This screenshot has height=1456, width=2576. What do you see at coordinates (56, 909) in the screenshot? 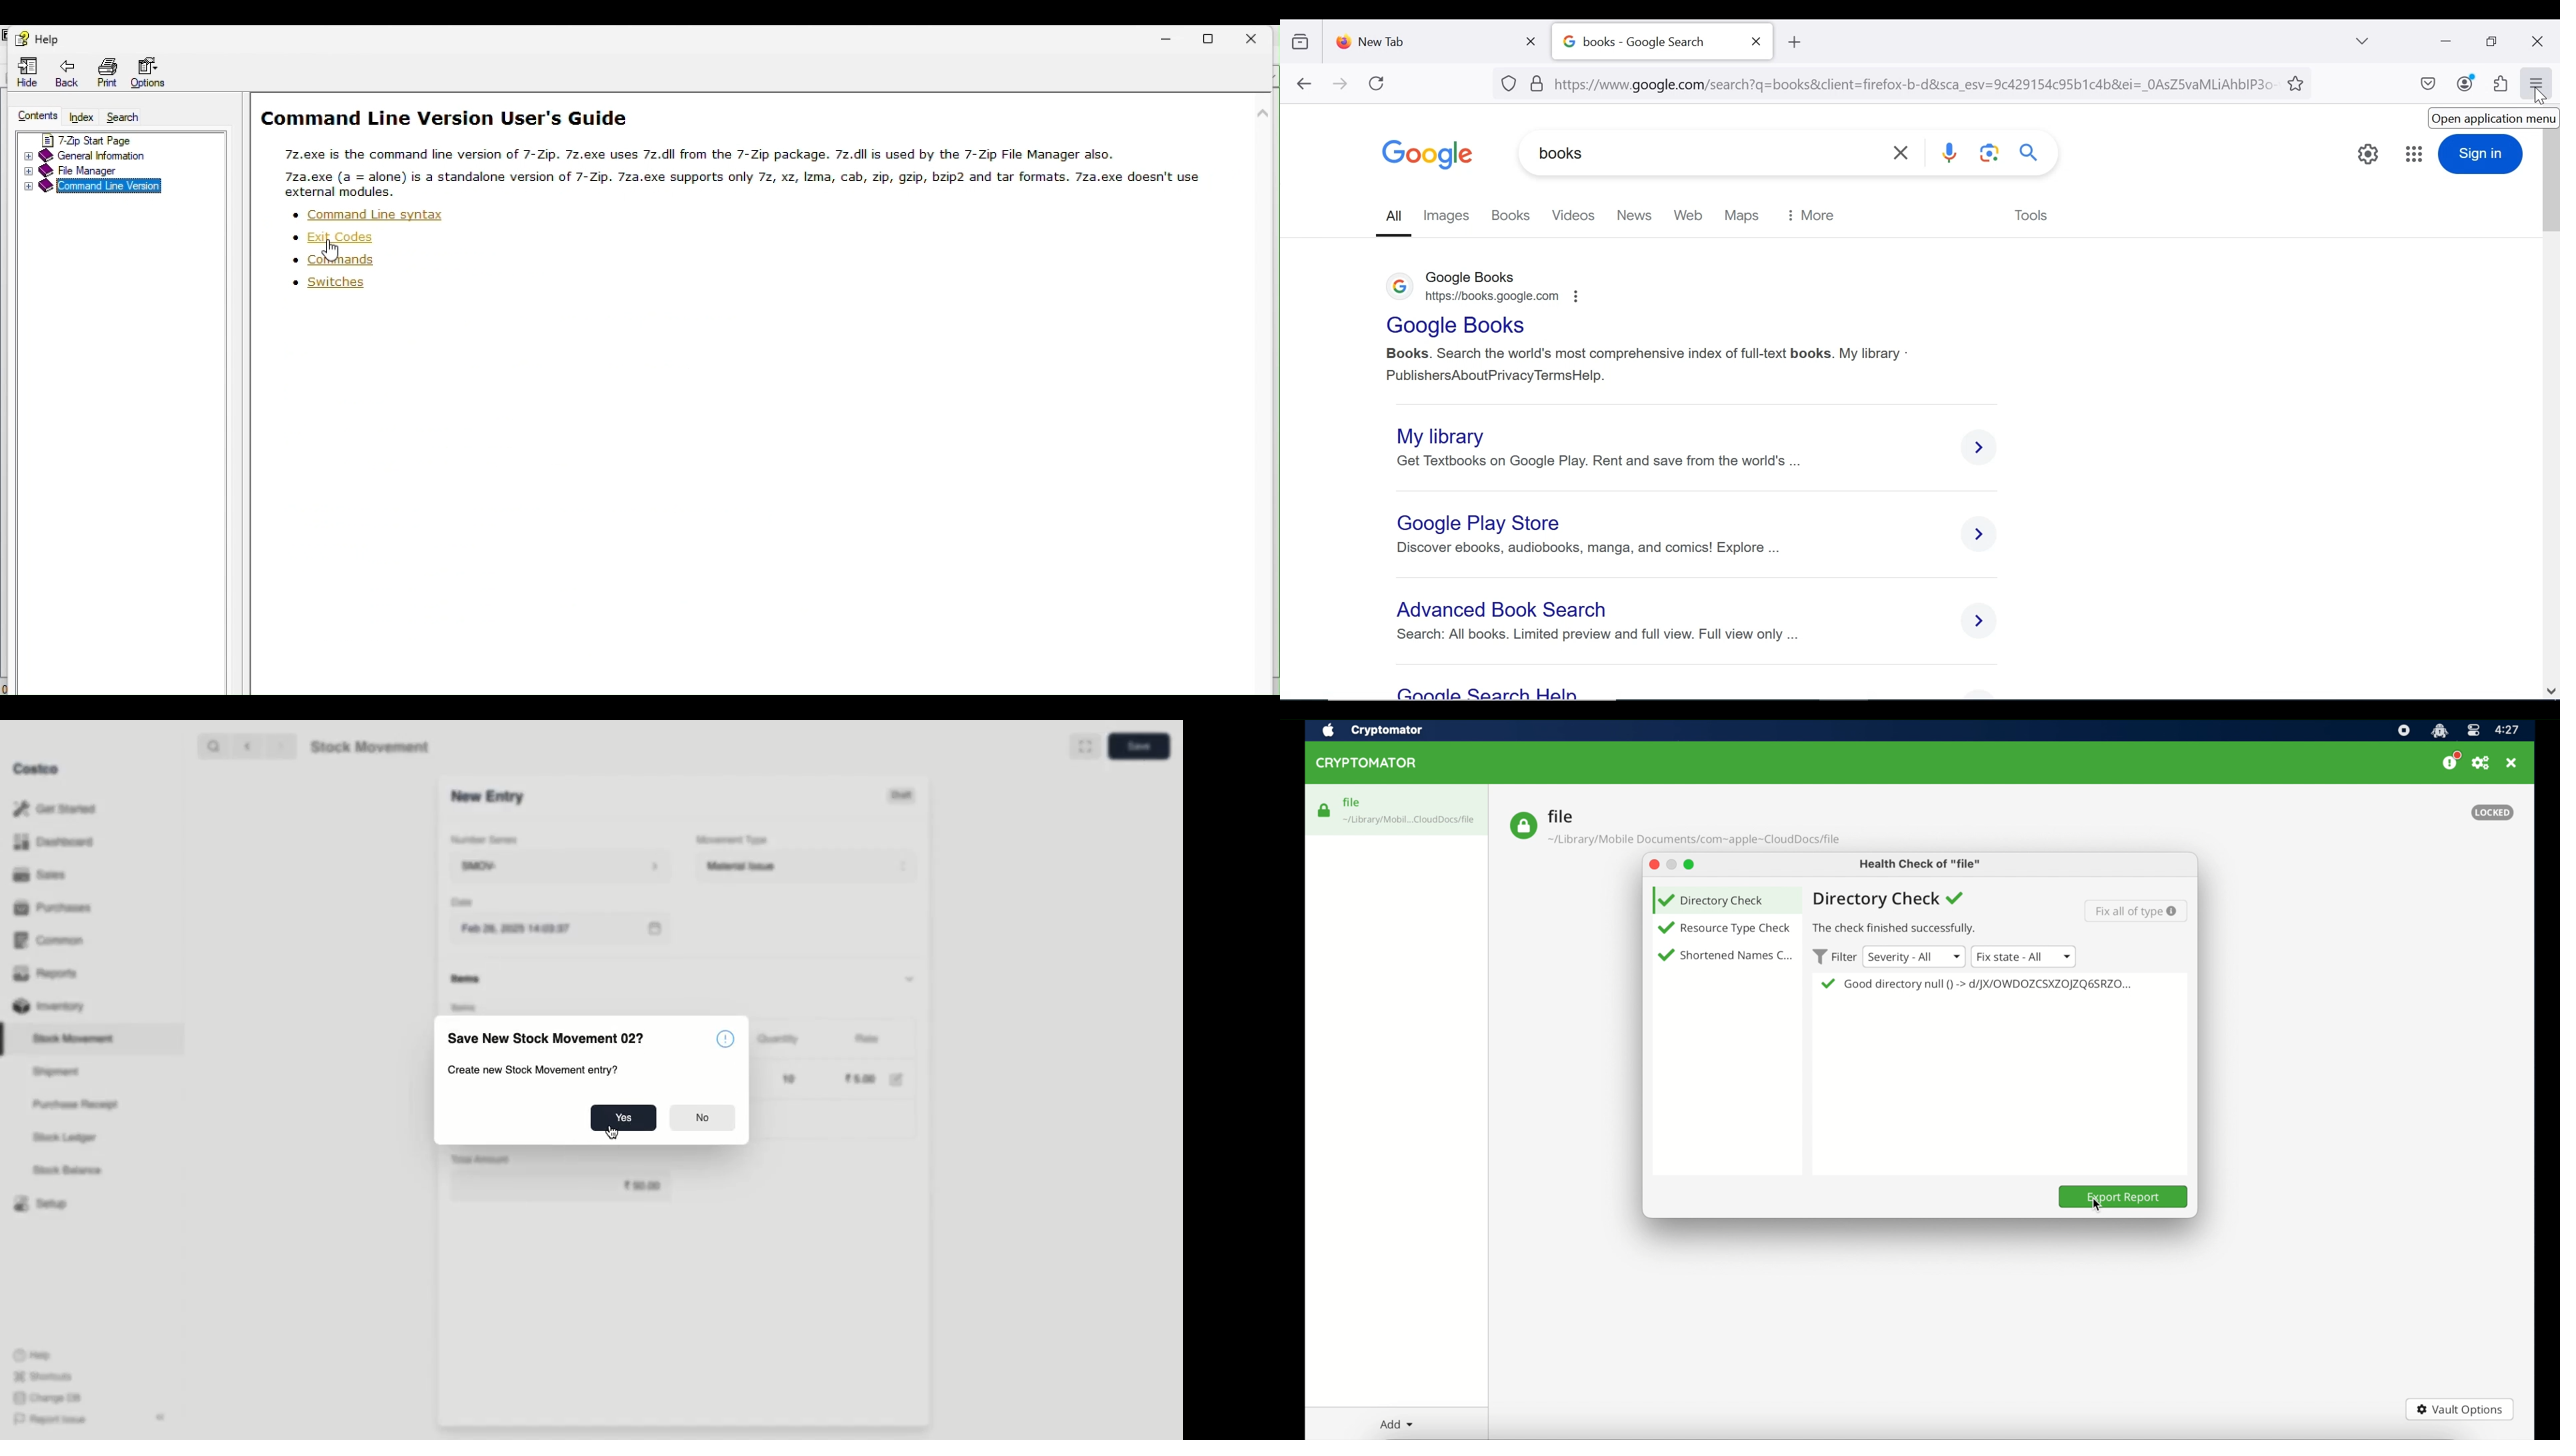
I see `Purchases` at bounding box center [56, 909].